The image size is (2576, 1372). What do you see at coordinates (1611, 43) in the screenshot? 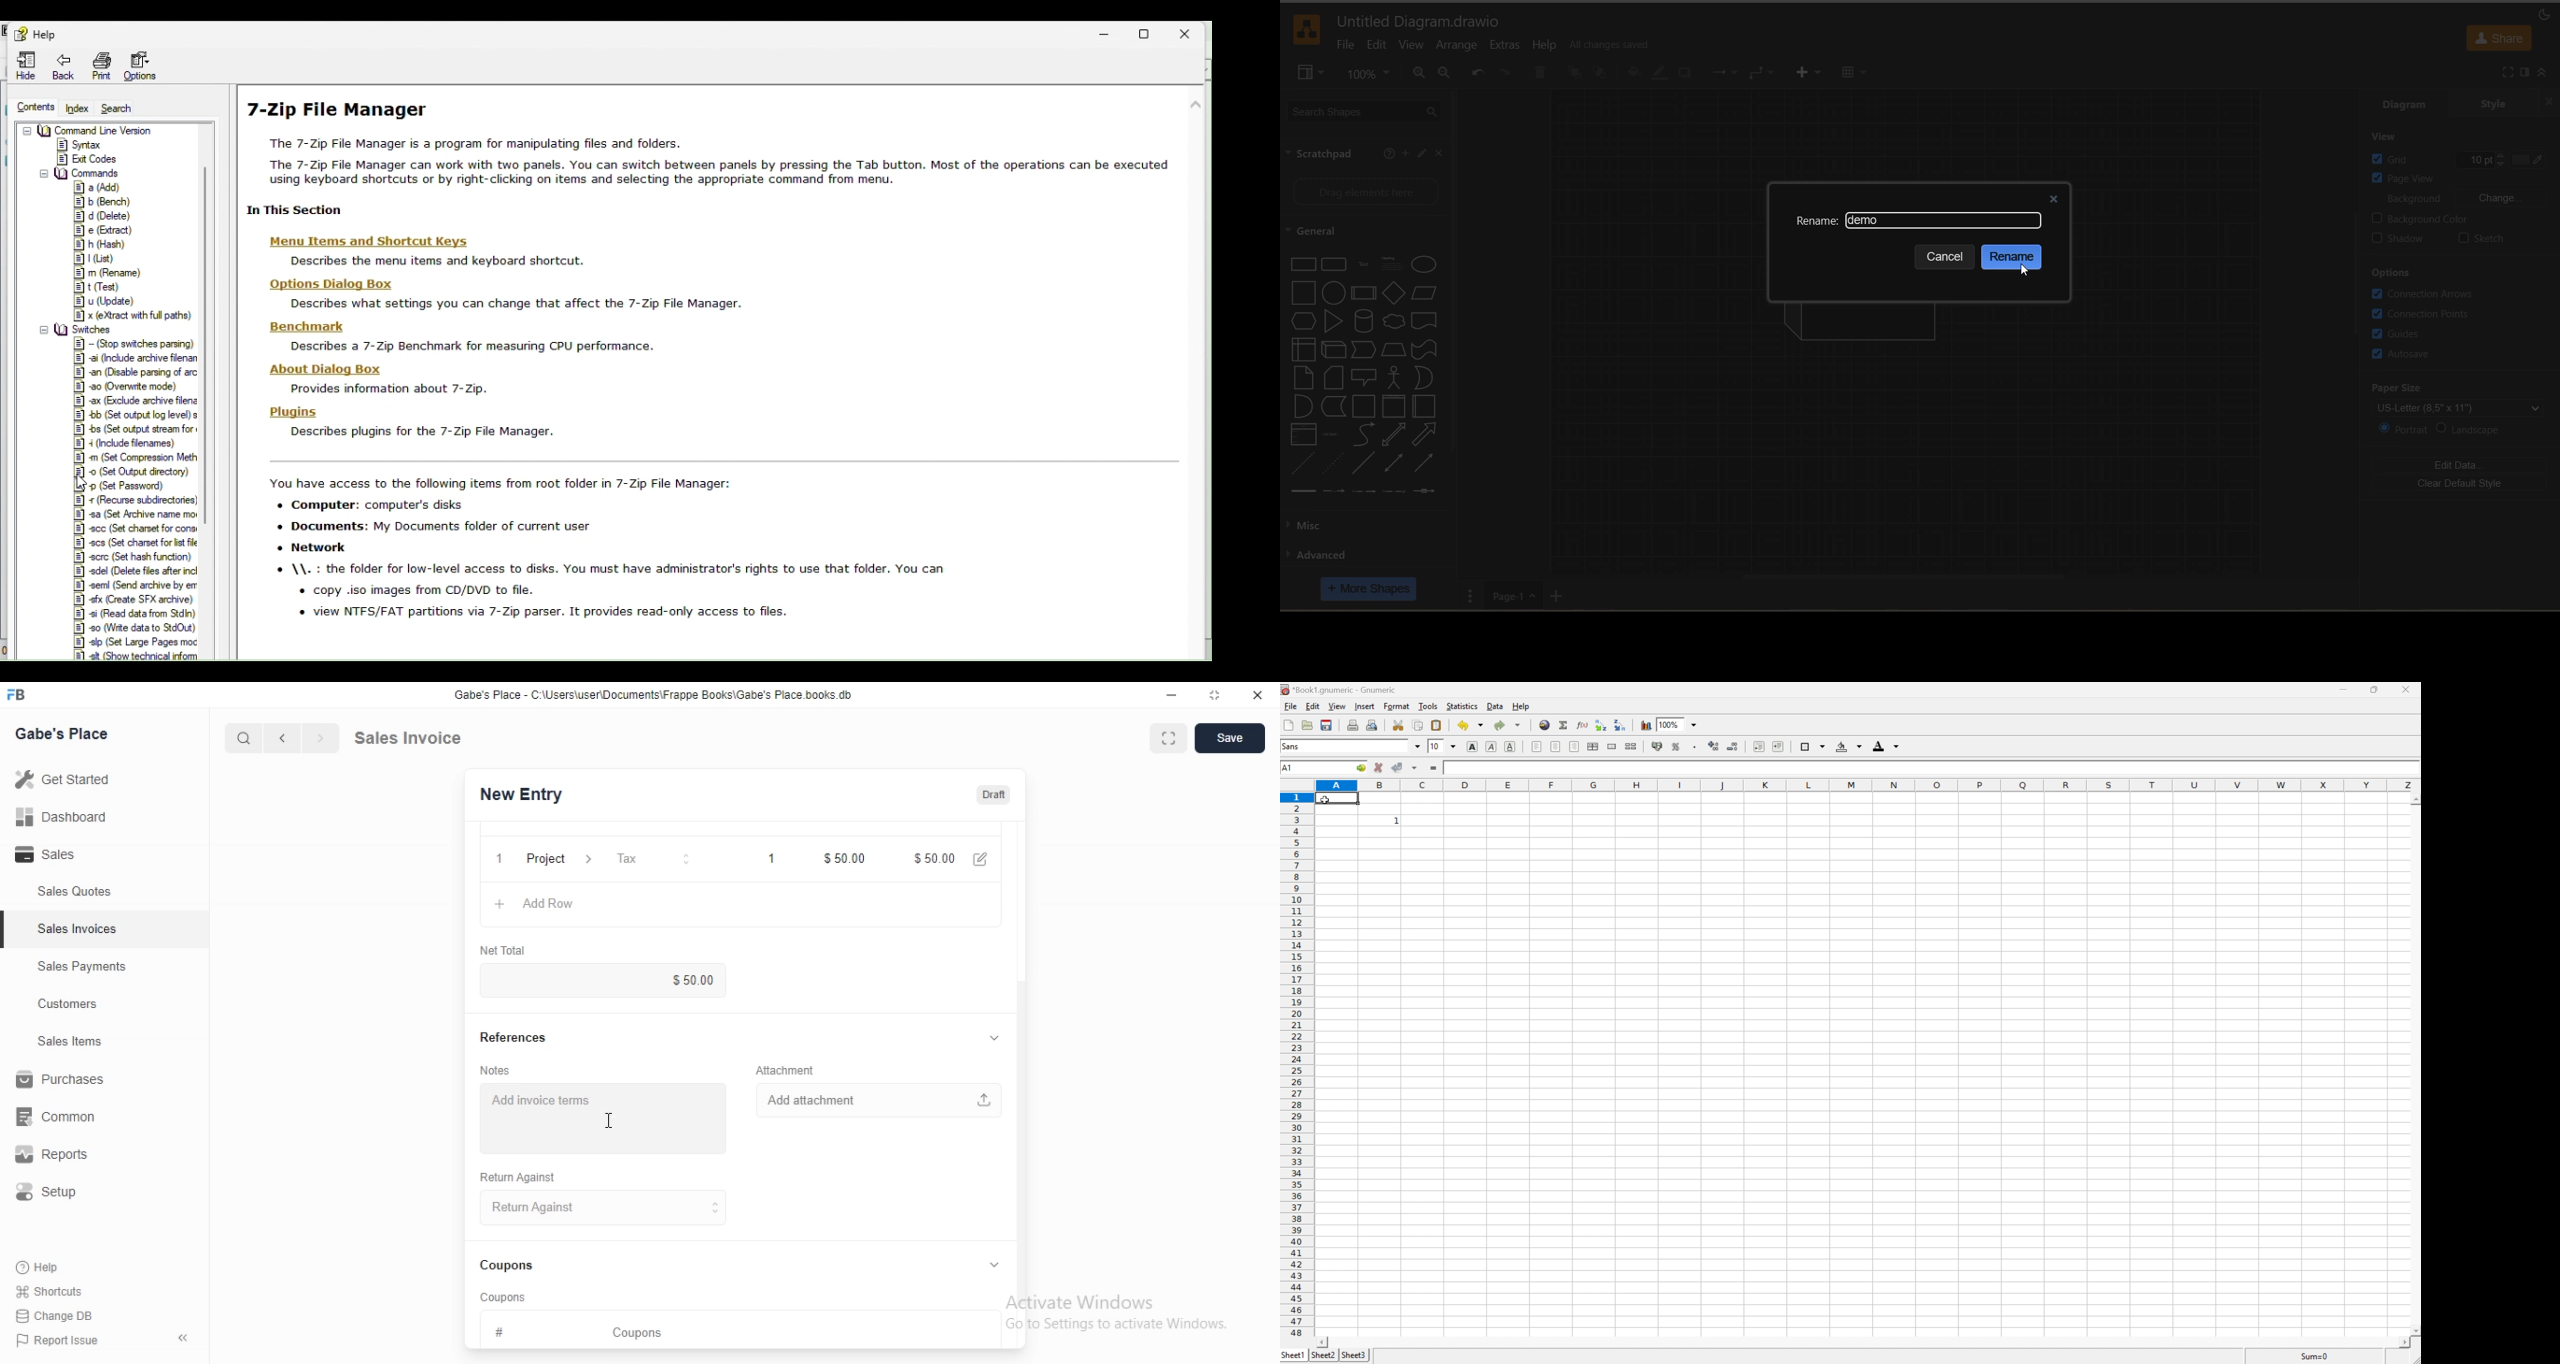
I see `all changes saved` at bounding box center [1611, 43].